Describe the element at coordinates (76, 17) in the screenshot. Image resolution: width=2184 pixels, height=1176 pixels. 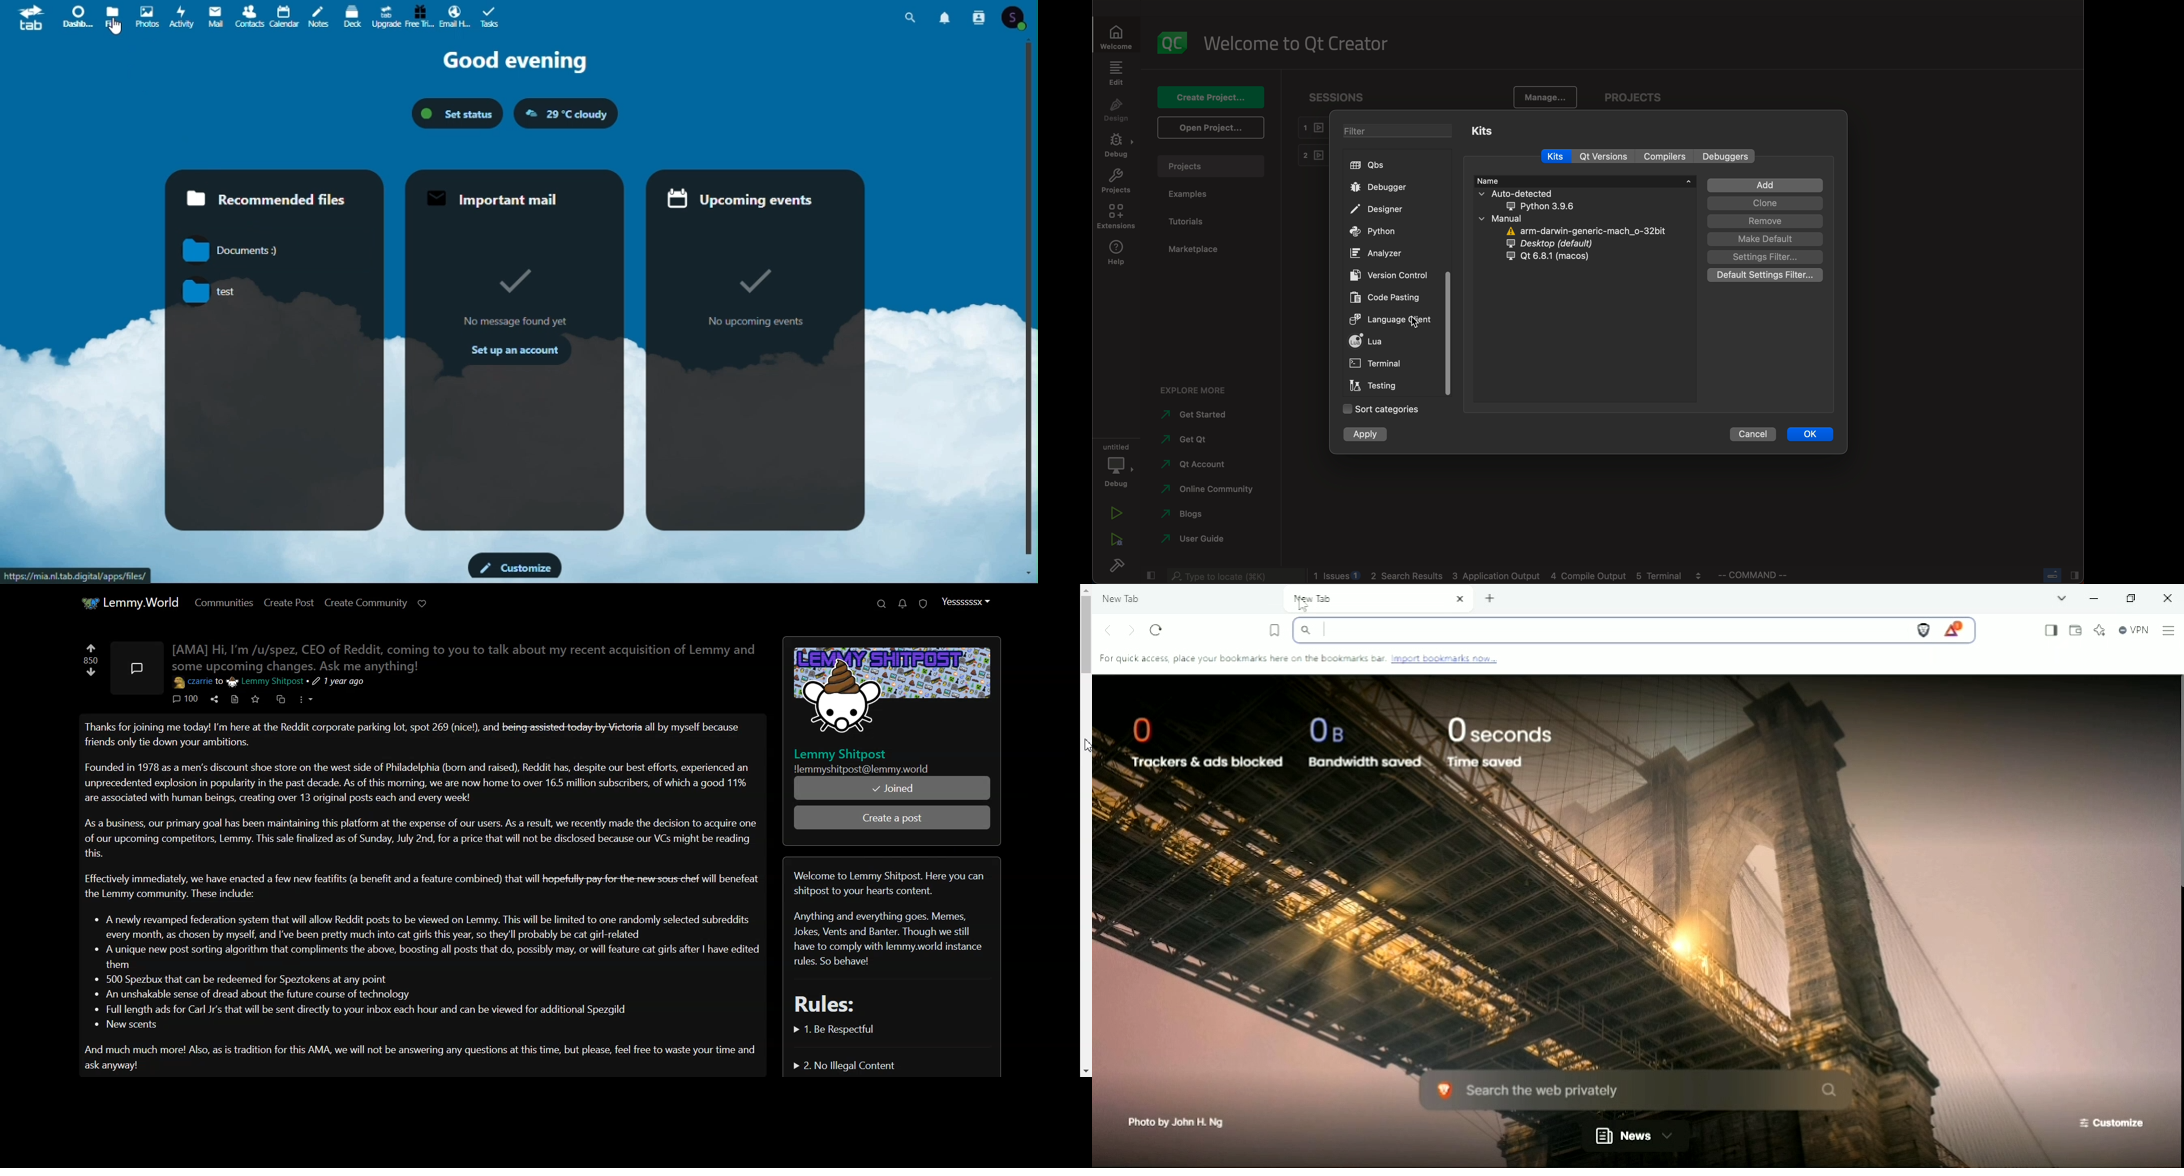
I see `Dashboard` at that location.